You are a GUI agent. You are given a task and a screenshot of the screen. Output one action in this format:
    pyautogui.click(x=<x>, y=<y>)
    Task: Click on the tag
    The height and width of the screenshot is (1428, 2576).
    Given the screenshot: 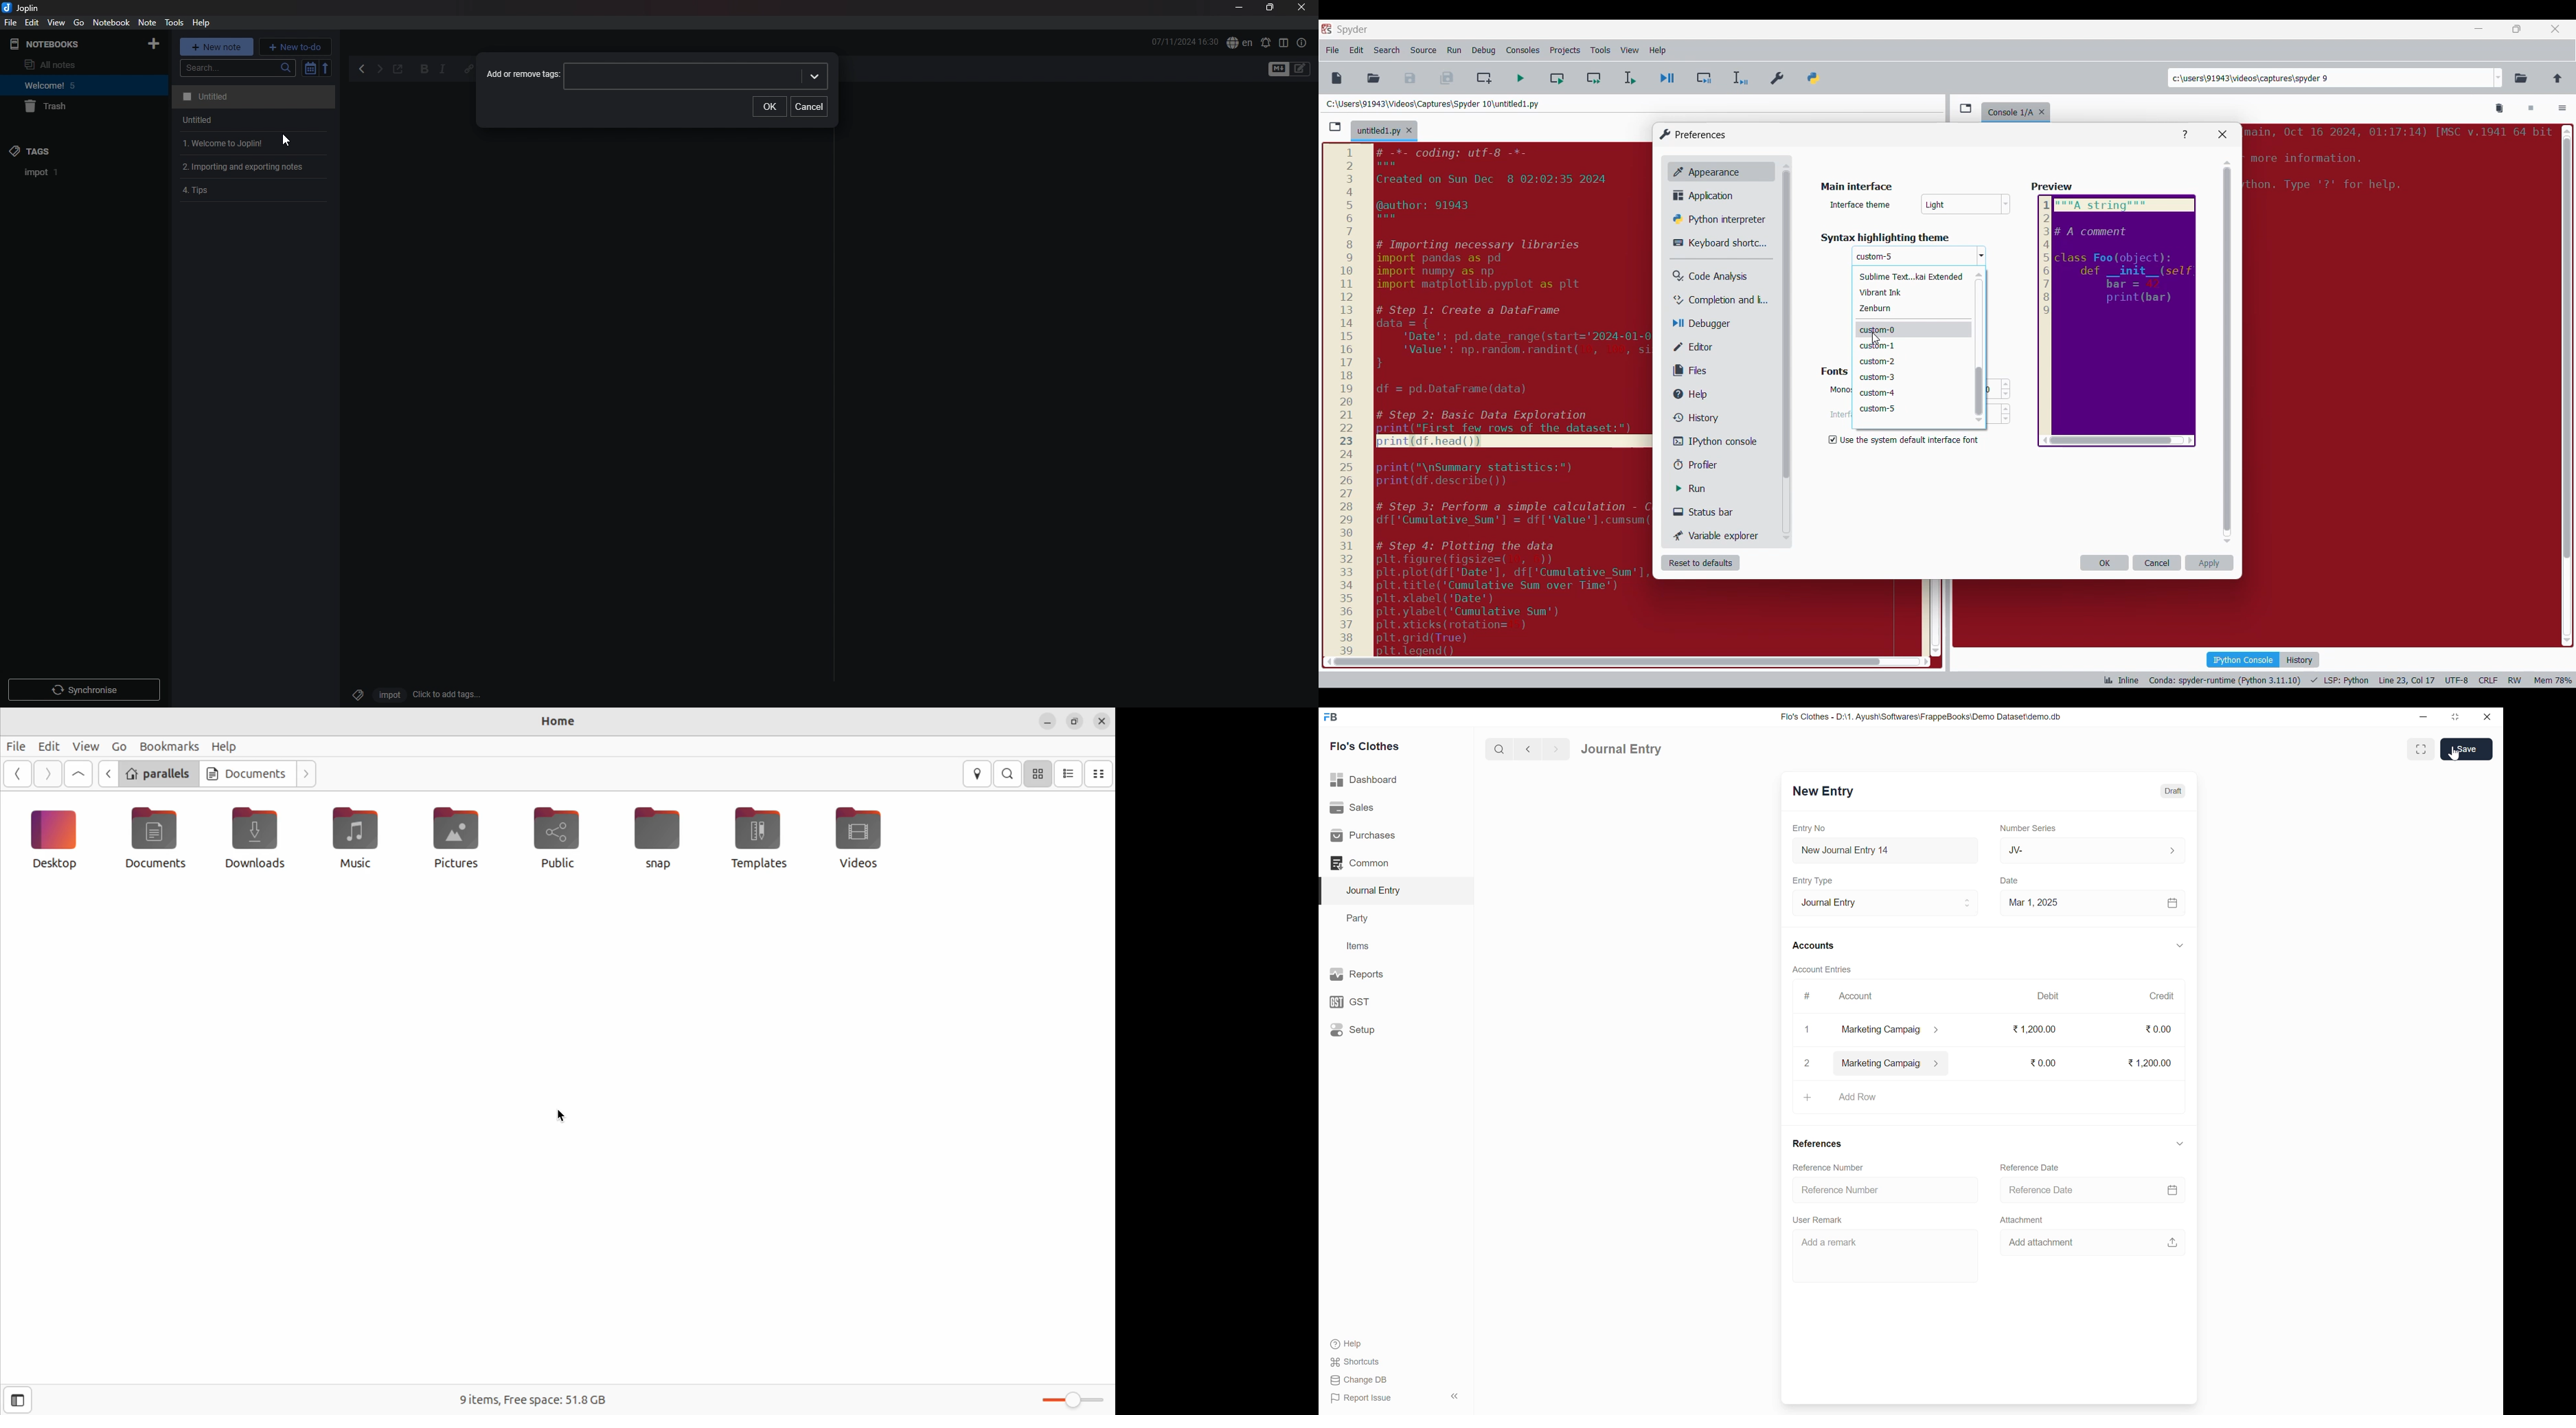 What is the action you would take?
    pyautogui.click(x=355, y=692)
    